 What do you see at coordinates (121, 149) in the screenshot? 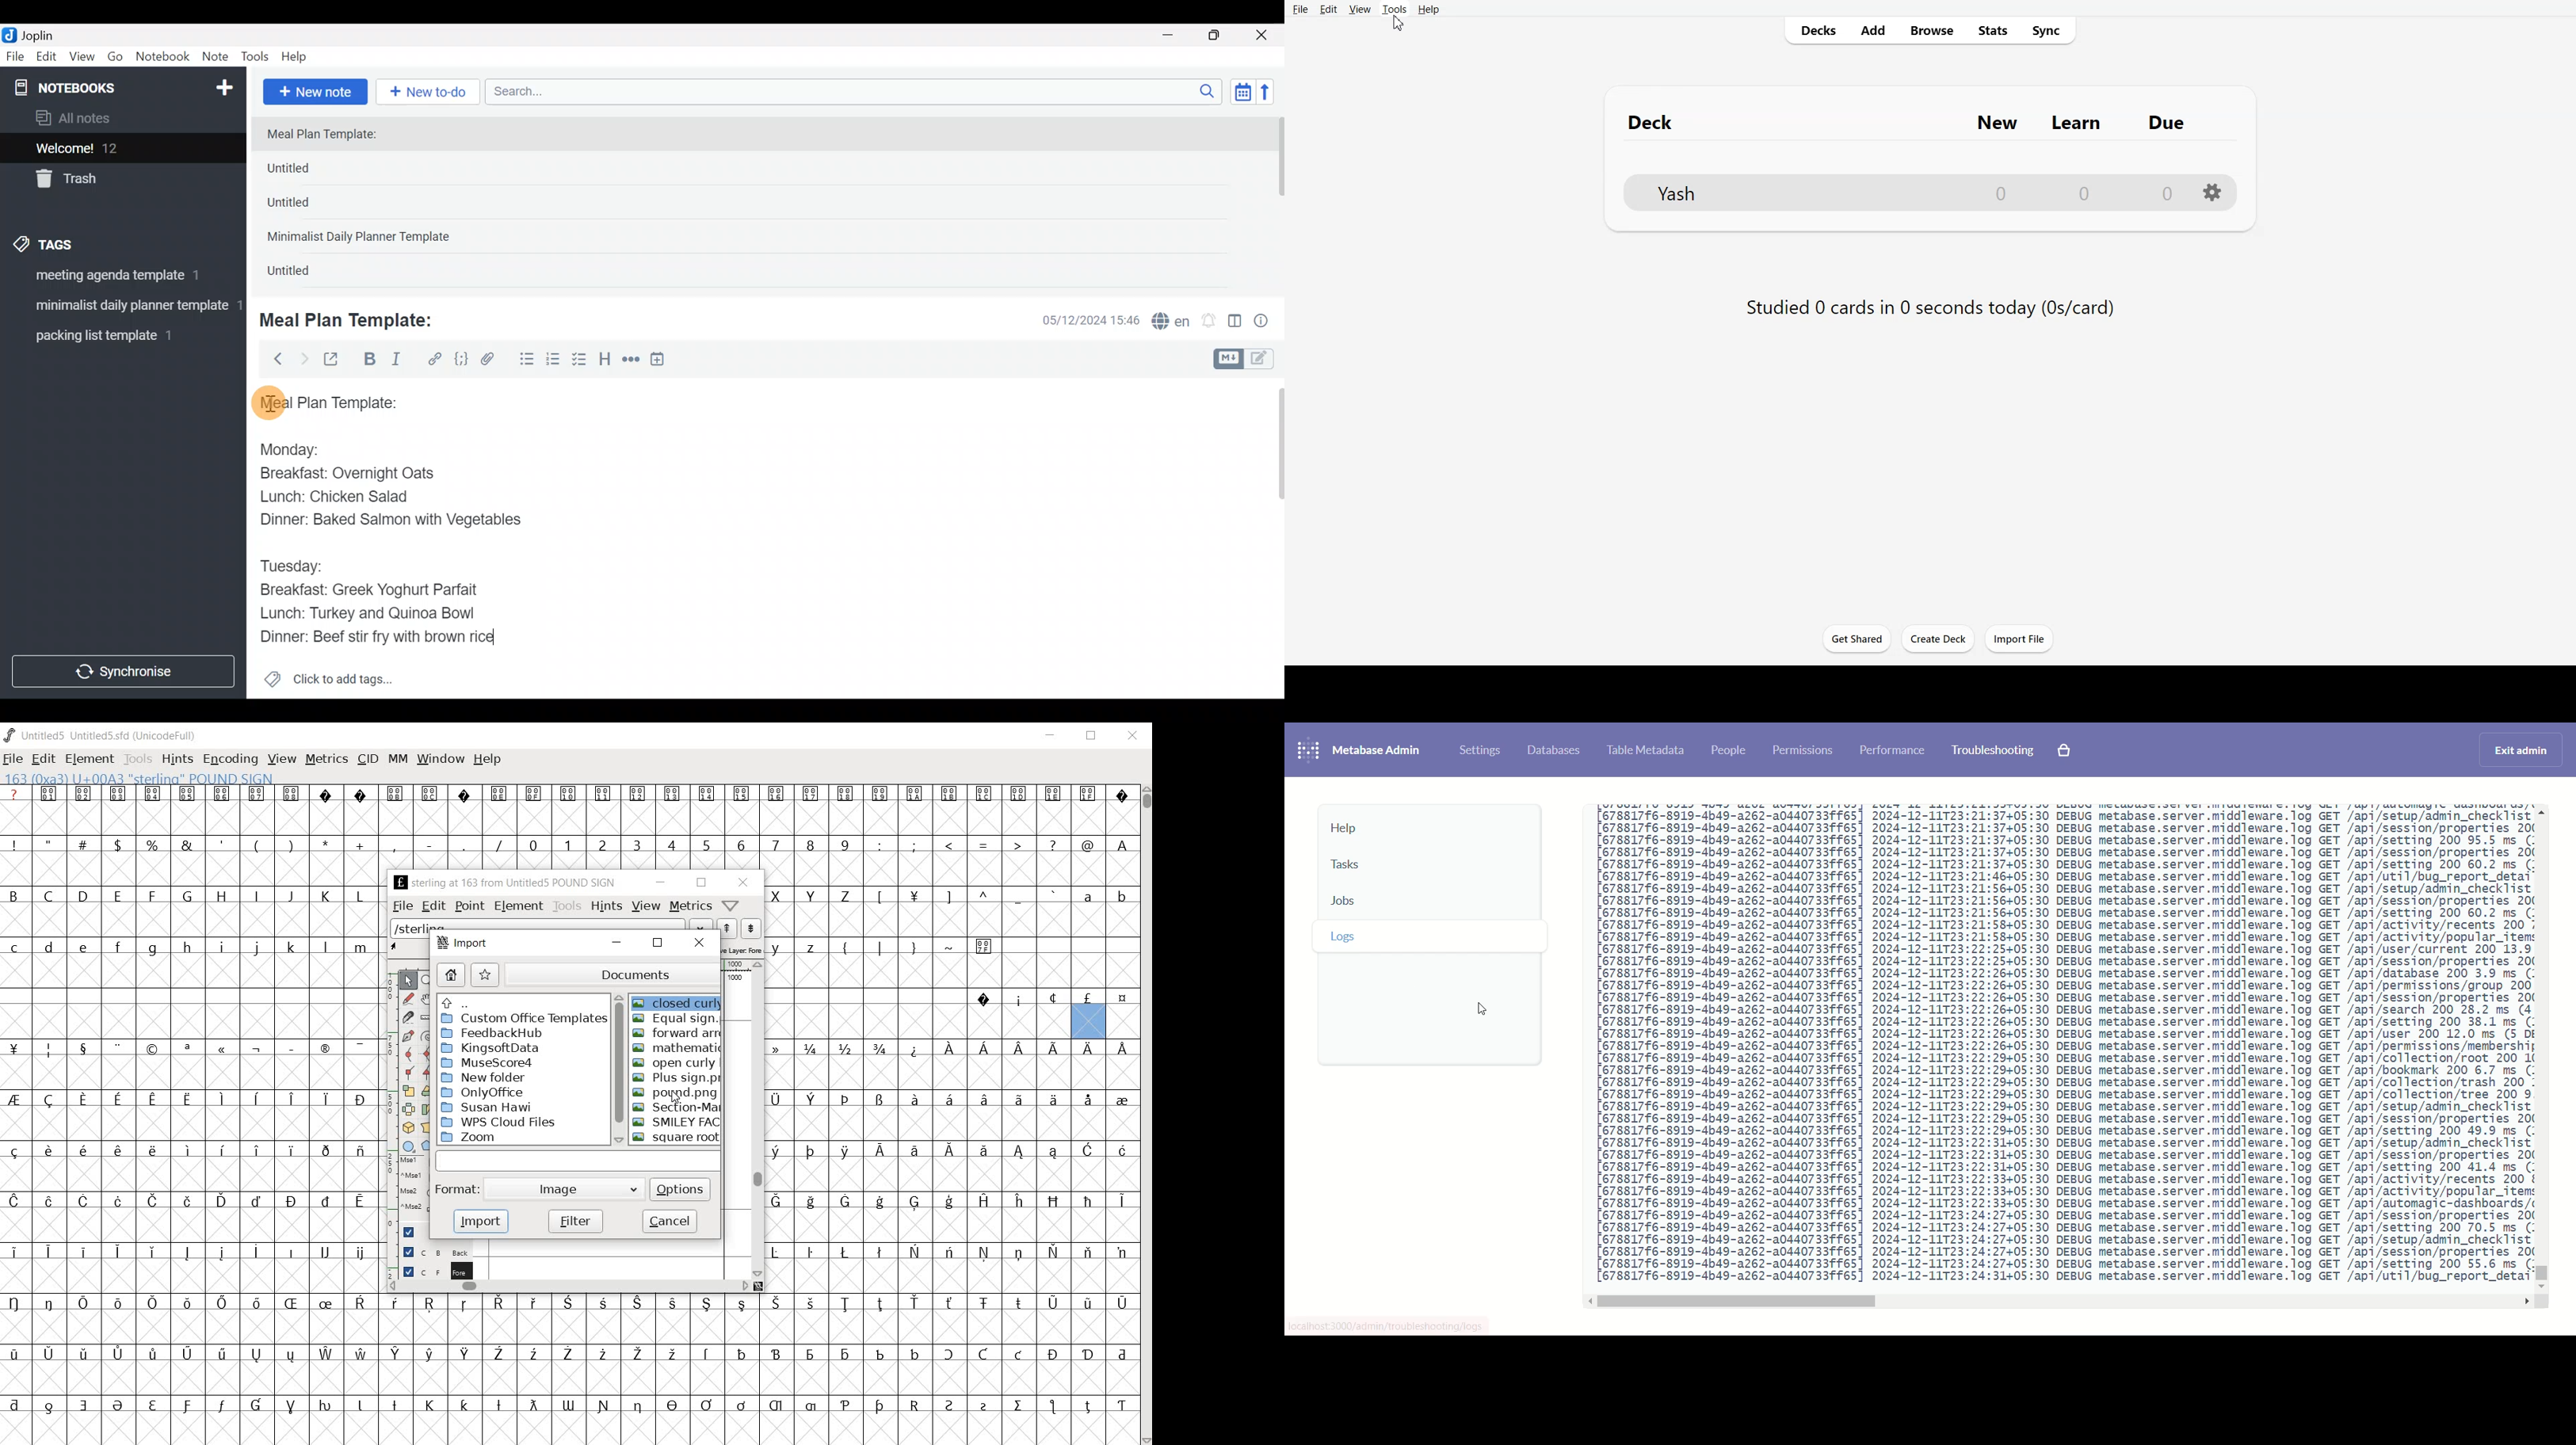
I see `Welcome!` at bounding box center [121, 149].